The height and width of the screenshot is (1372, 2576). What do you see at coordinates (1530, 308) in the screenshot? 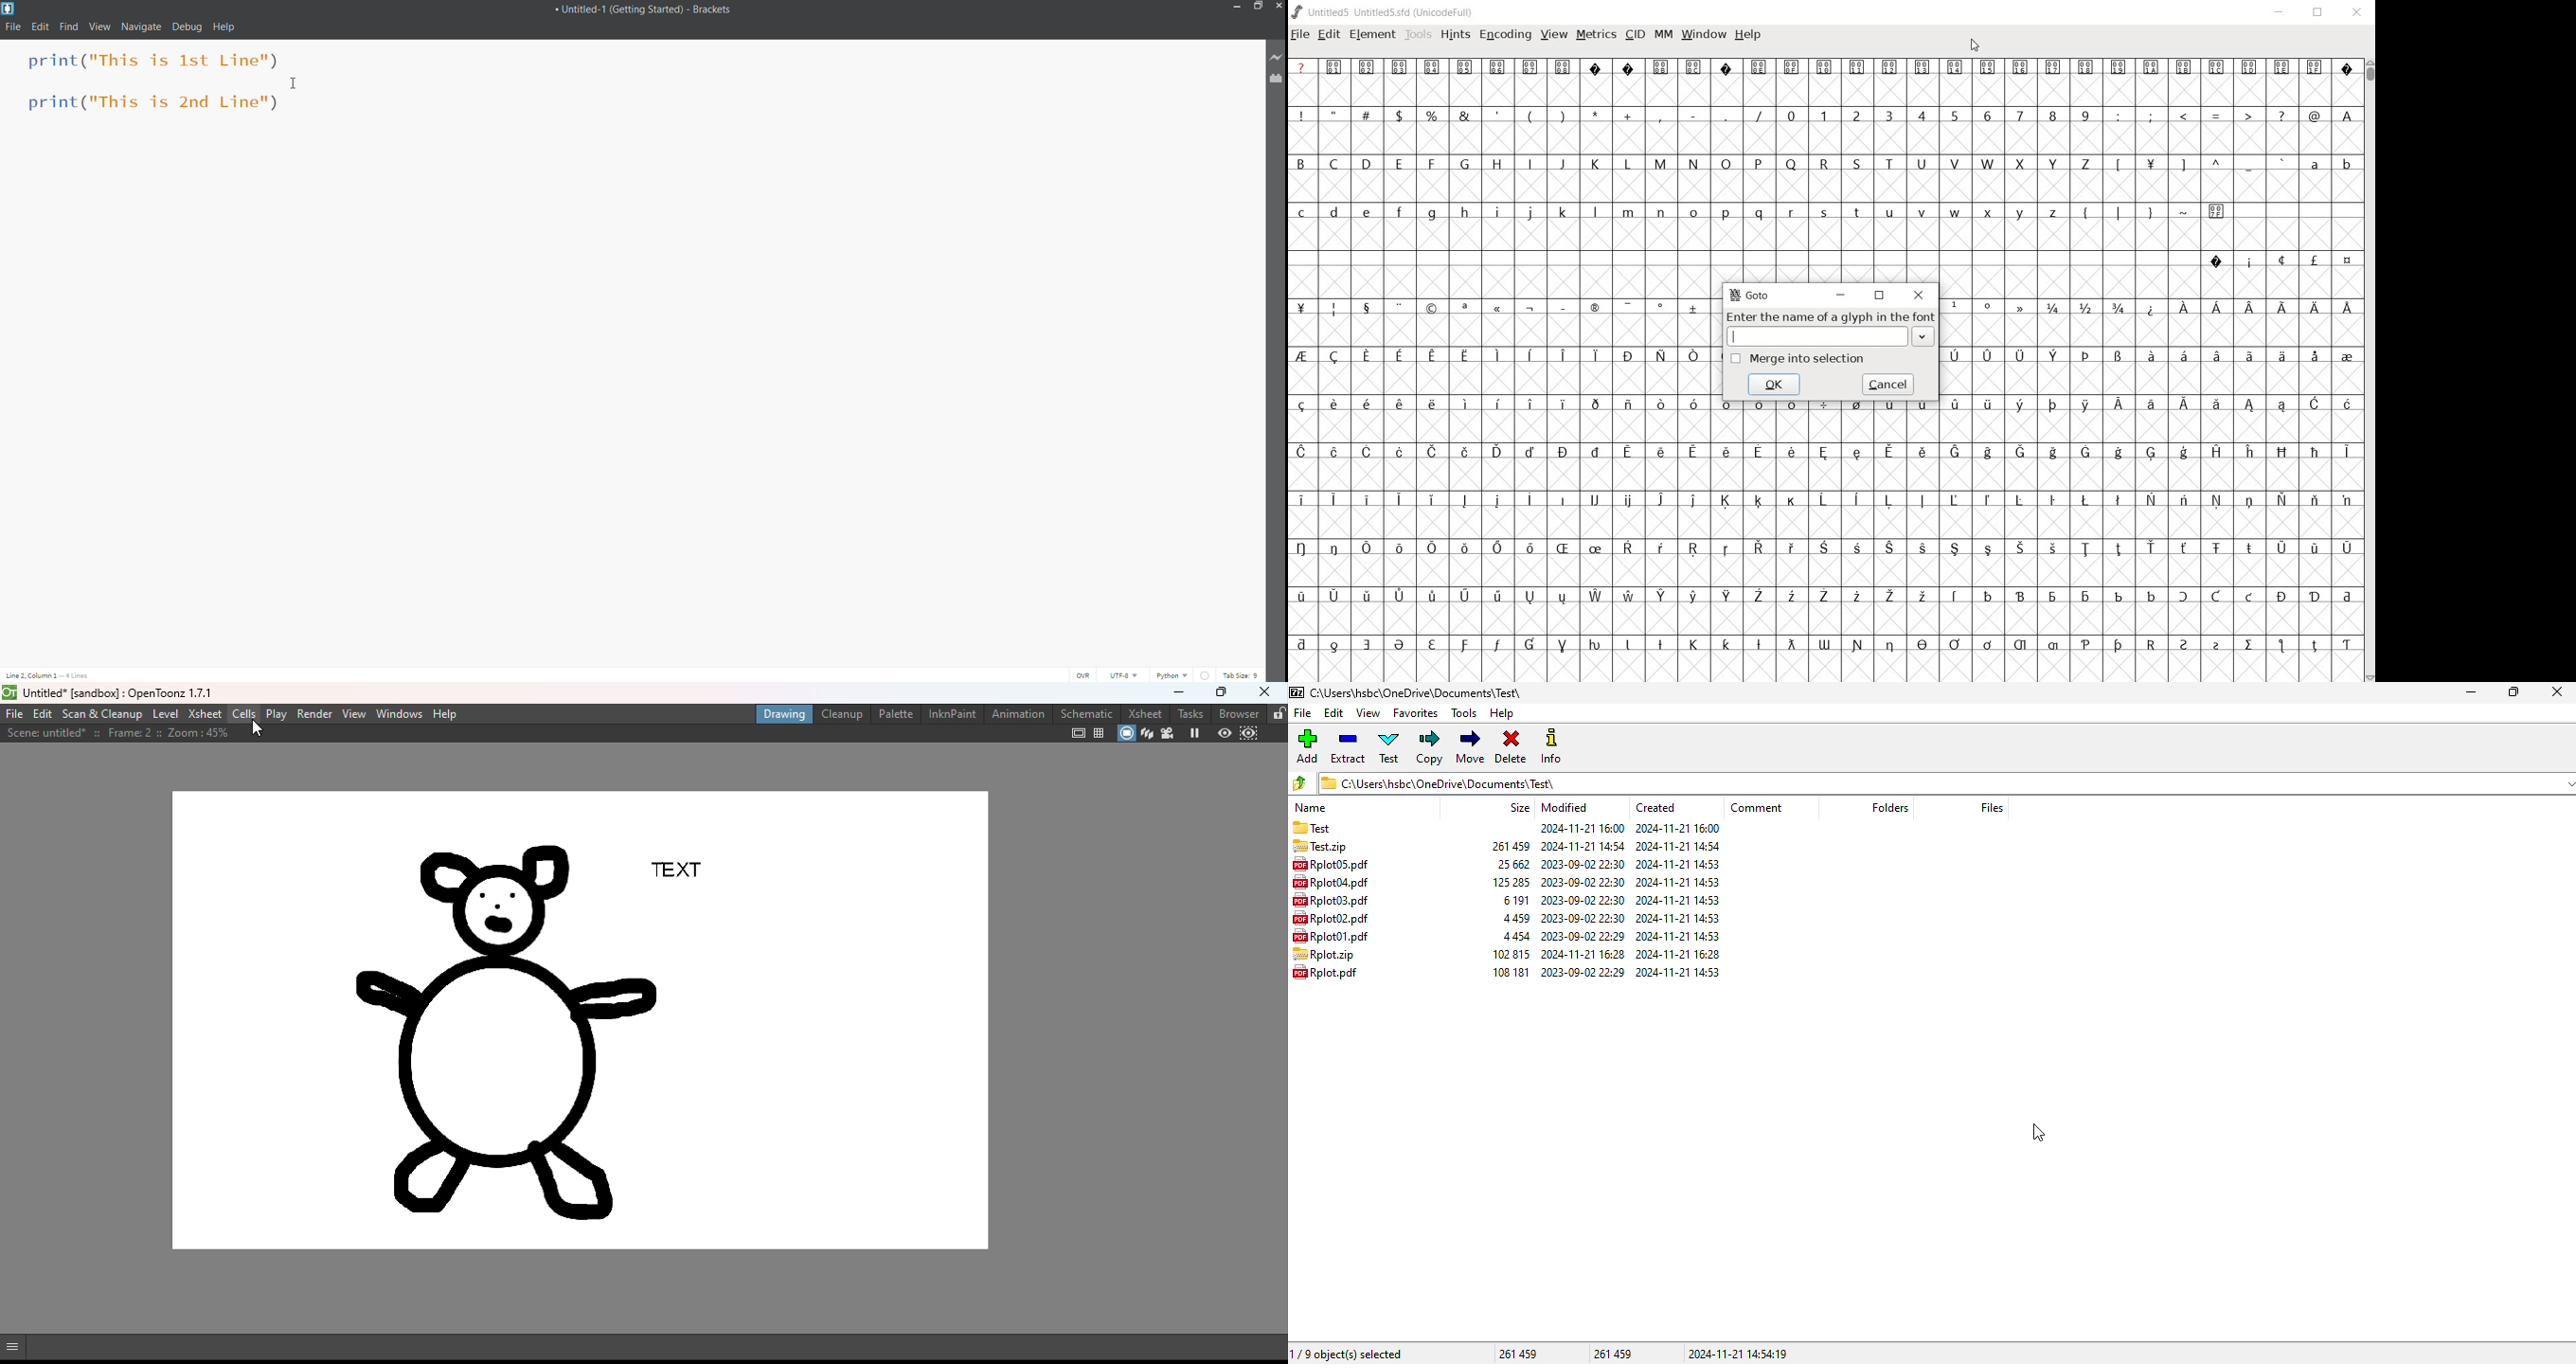
I see `Symbol` at bounding box center [1530, 308].